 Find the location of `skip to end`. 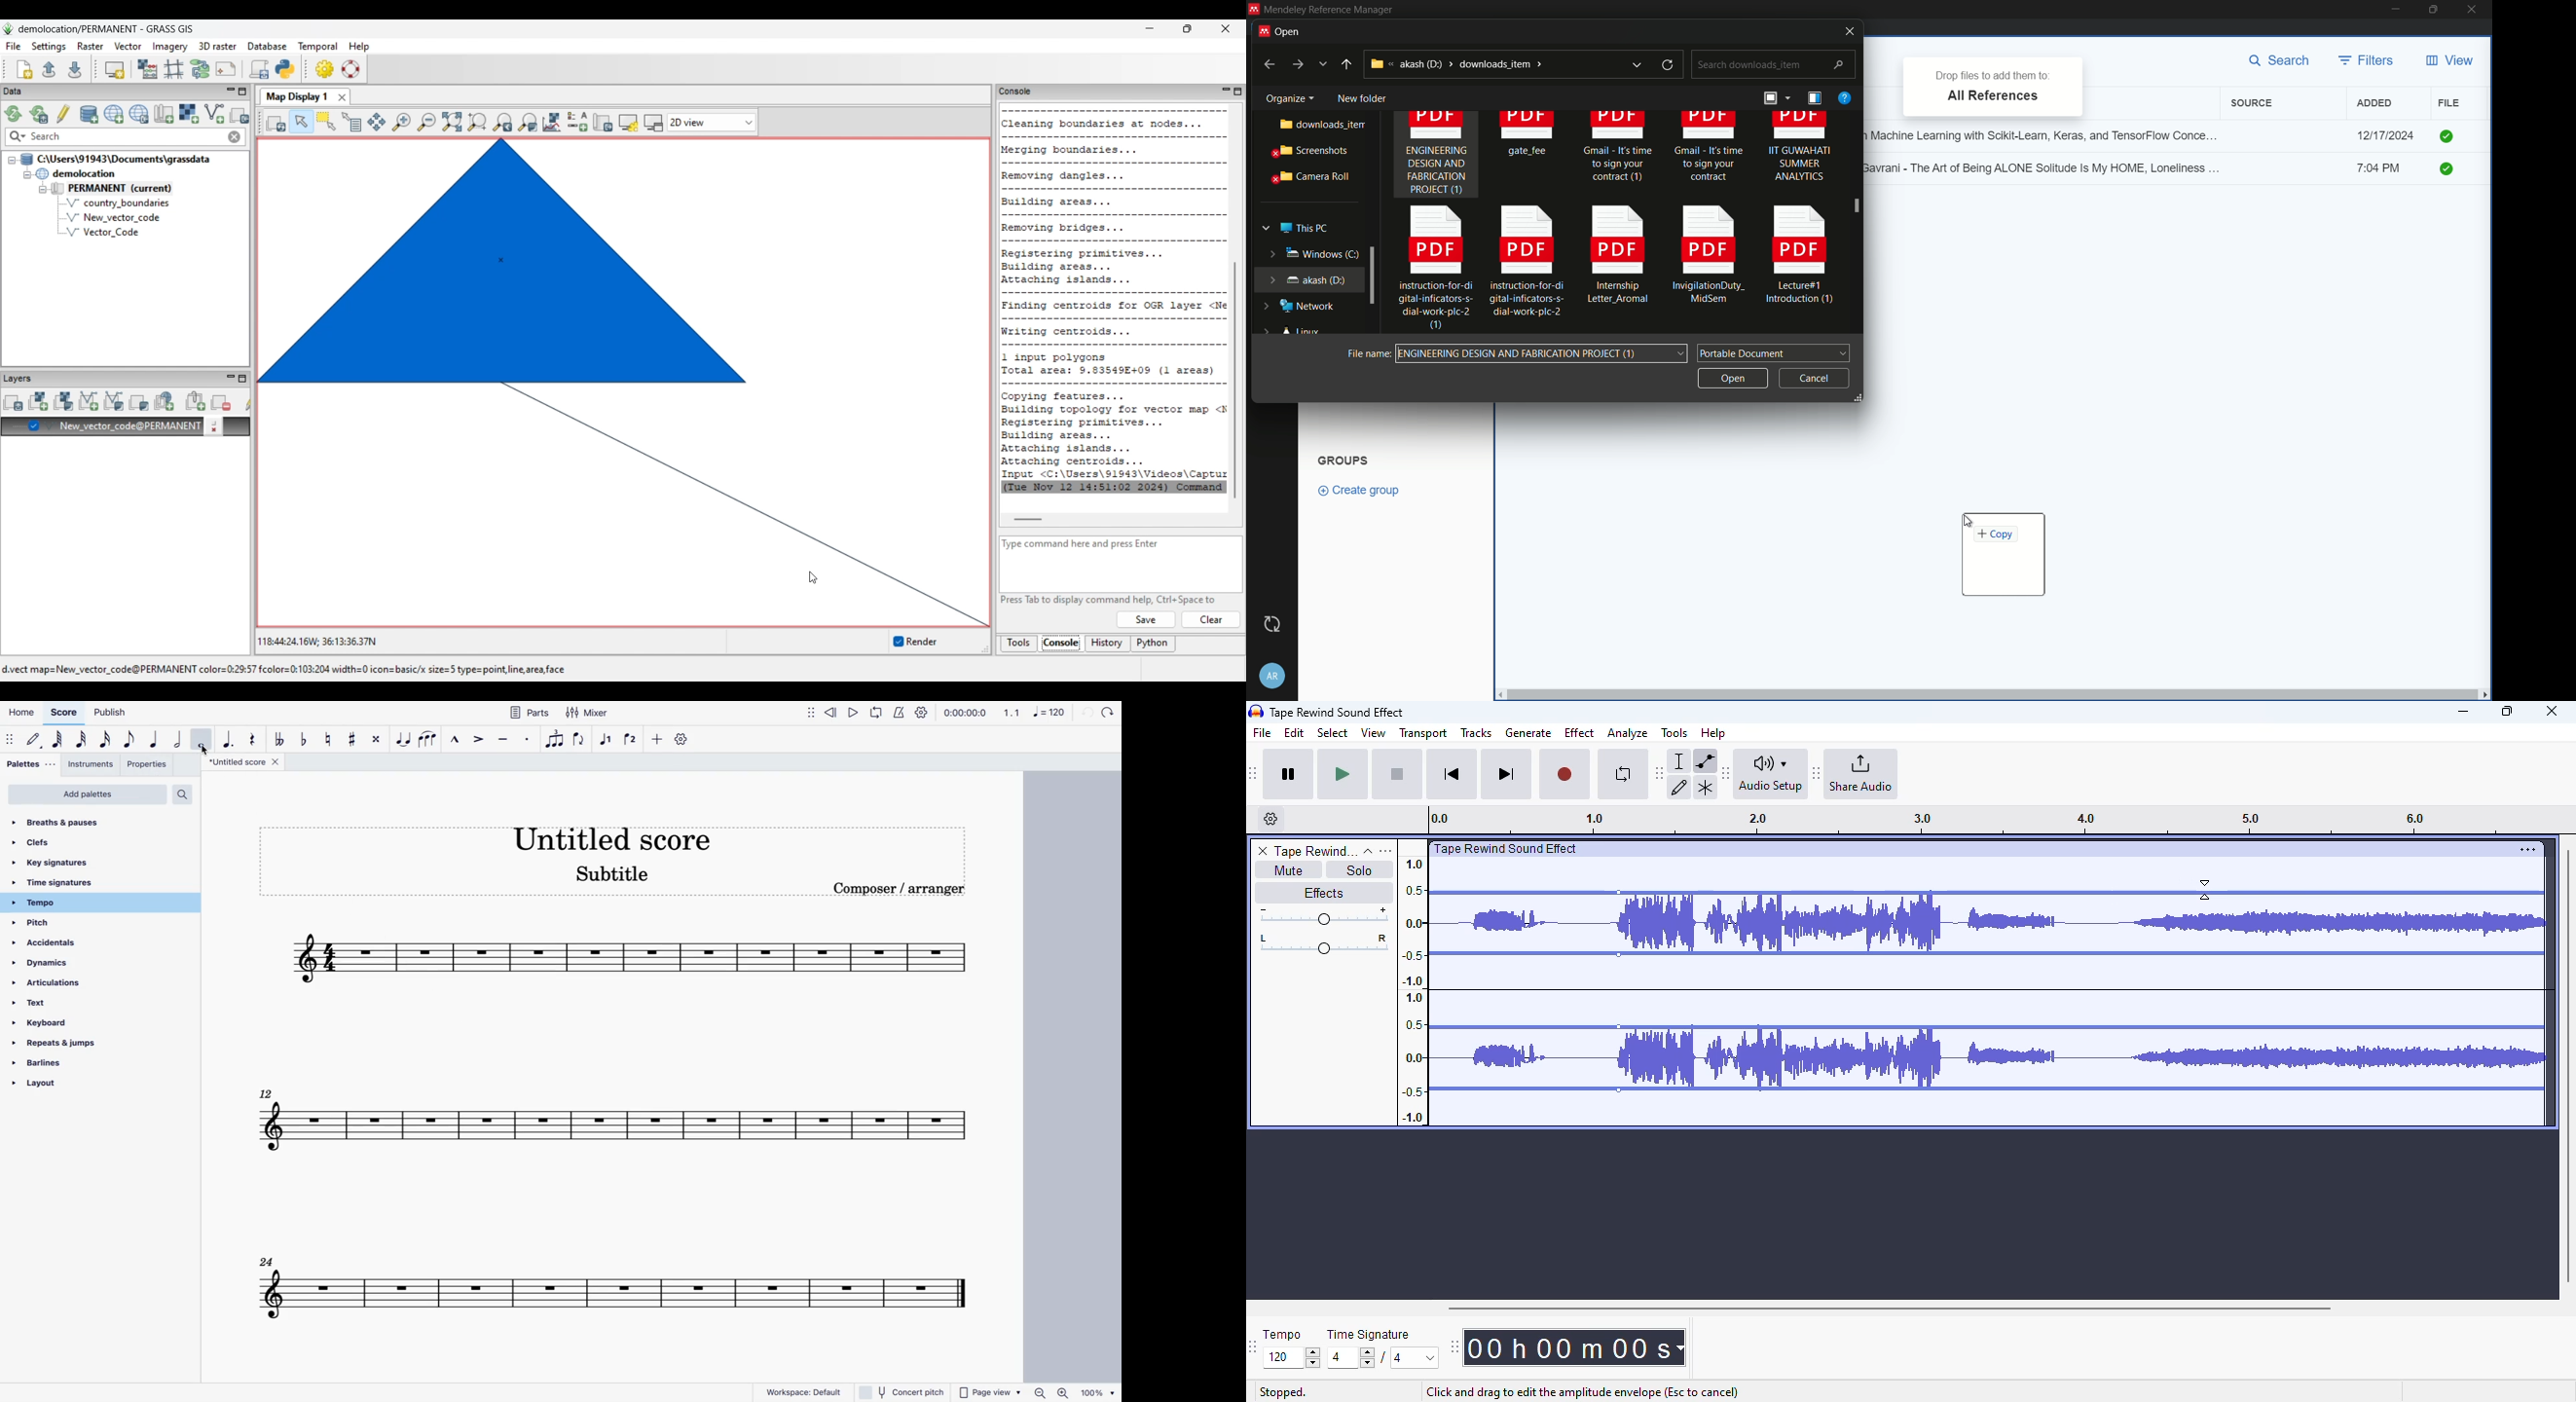

skip to end is located at coordinates (1505, 775).